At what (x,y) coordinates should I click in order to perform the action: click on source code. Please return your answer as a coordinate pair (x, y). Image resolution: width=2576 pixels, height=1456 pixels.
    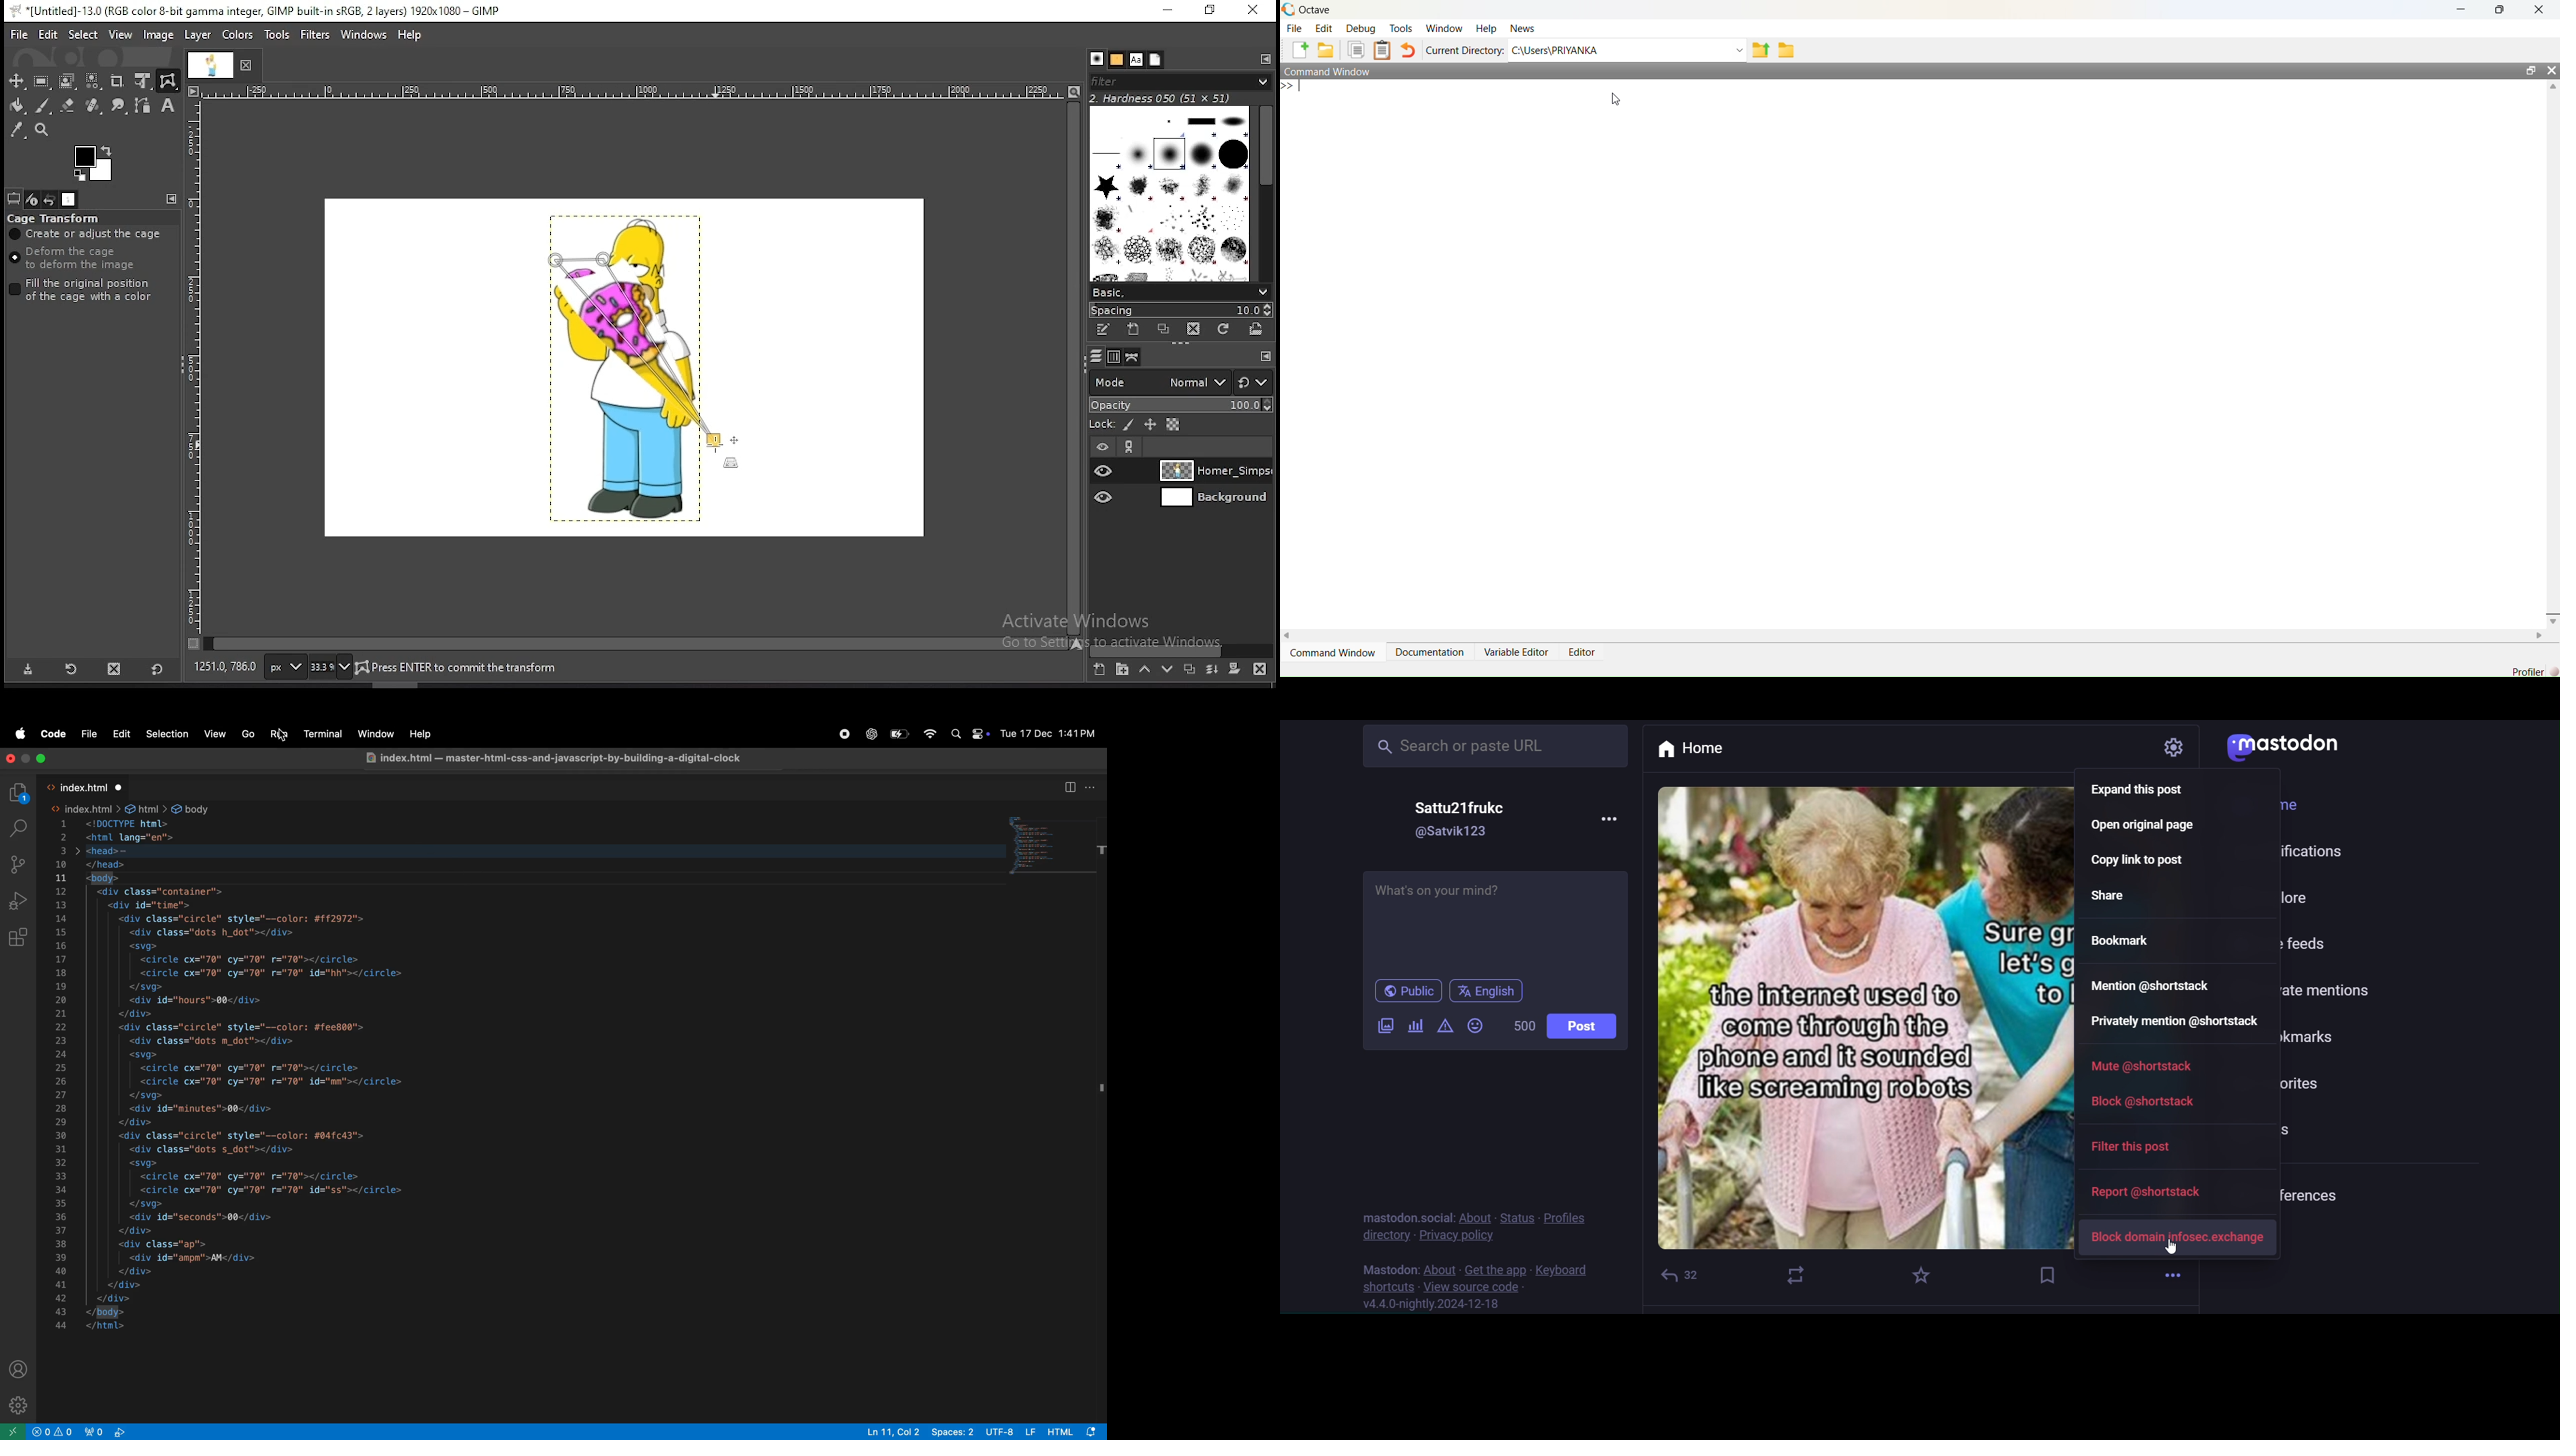
    Looking at the image, I should click on (1473, 1288).